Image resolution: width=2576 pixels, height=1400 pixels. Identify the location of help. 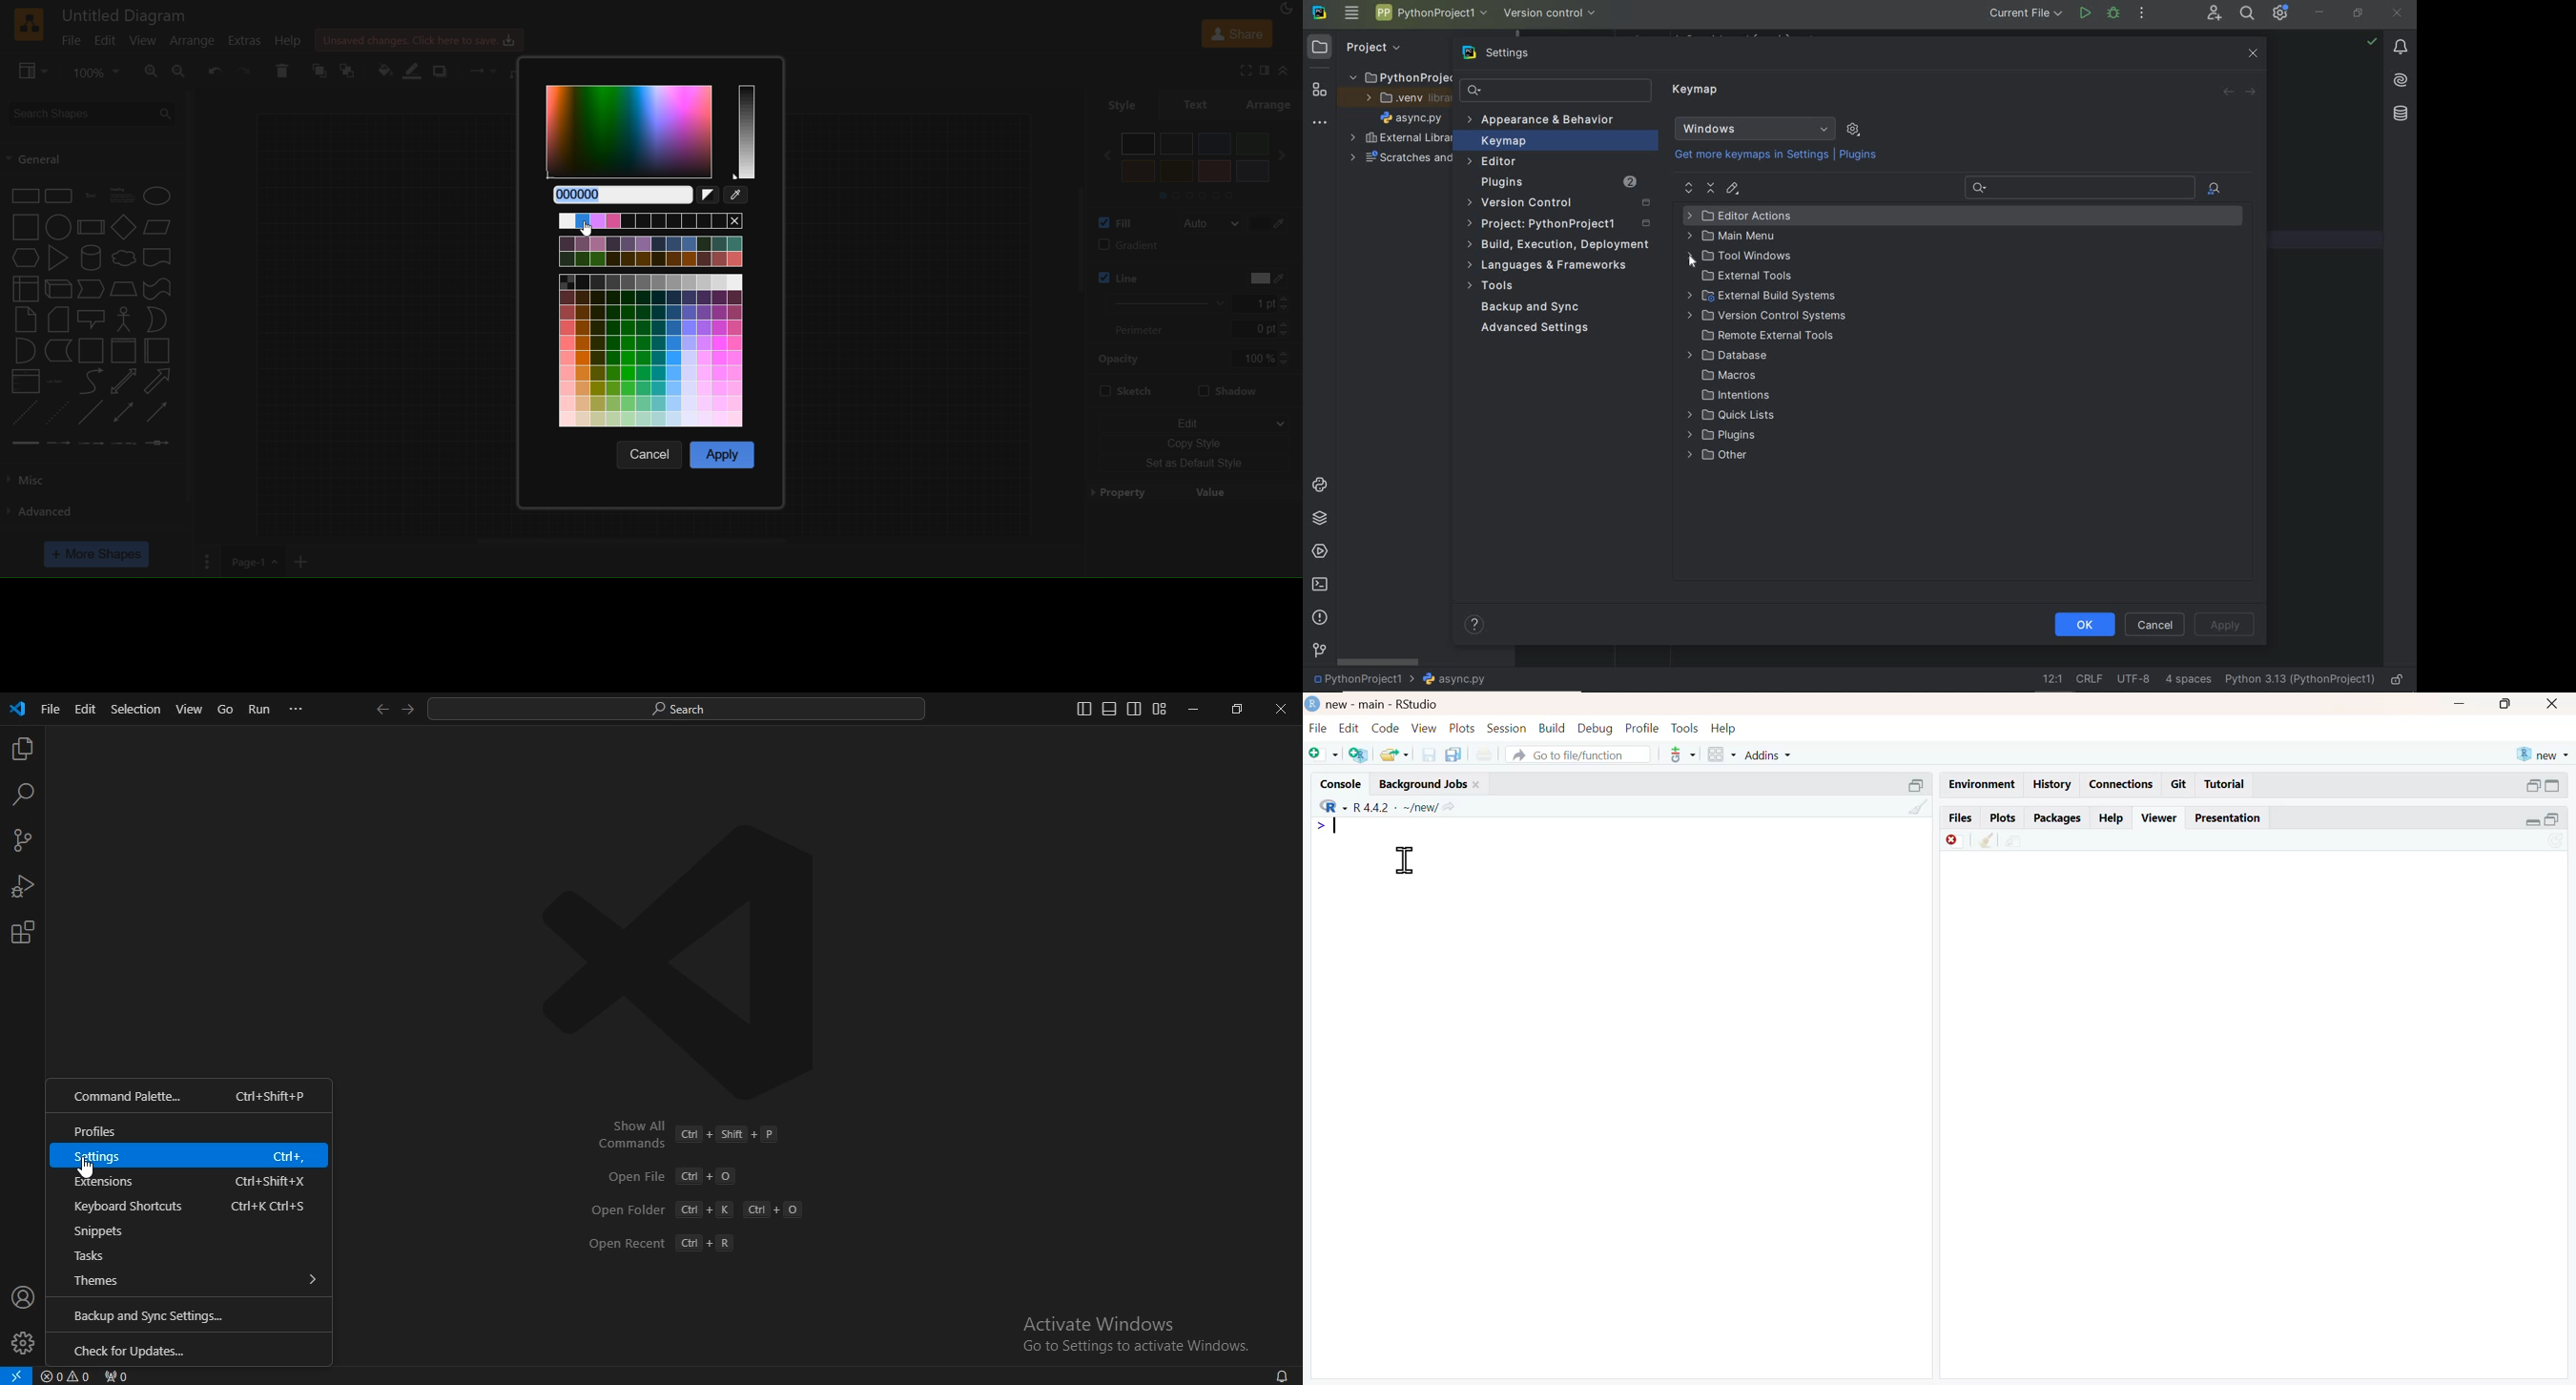
(2111, 819).